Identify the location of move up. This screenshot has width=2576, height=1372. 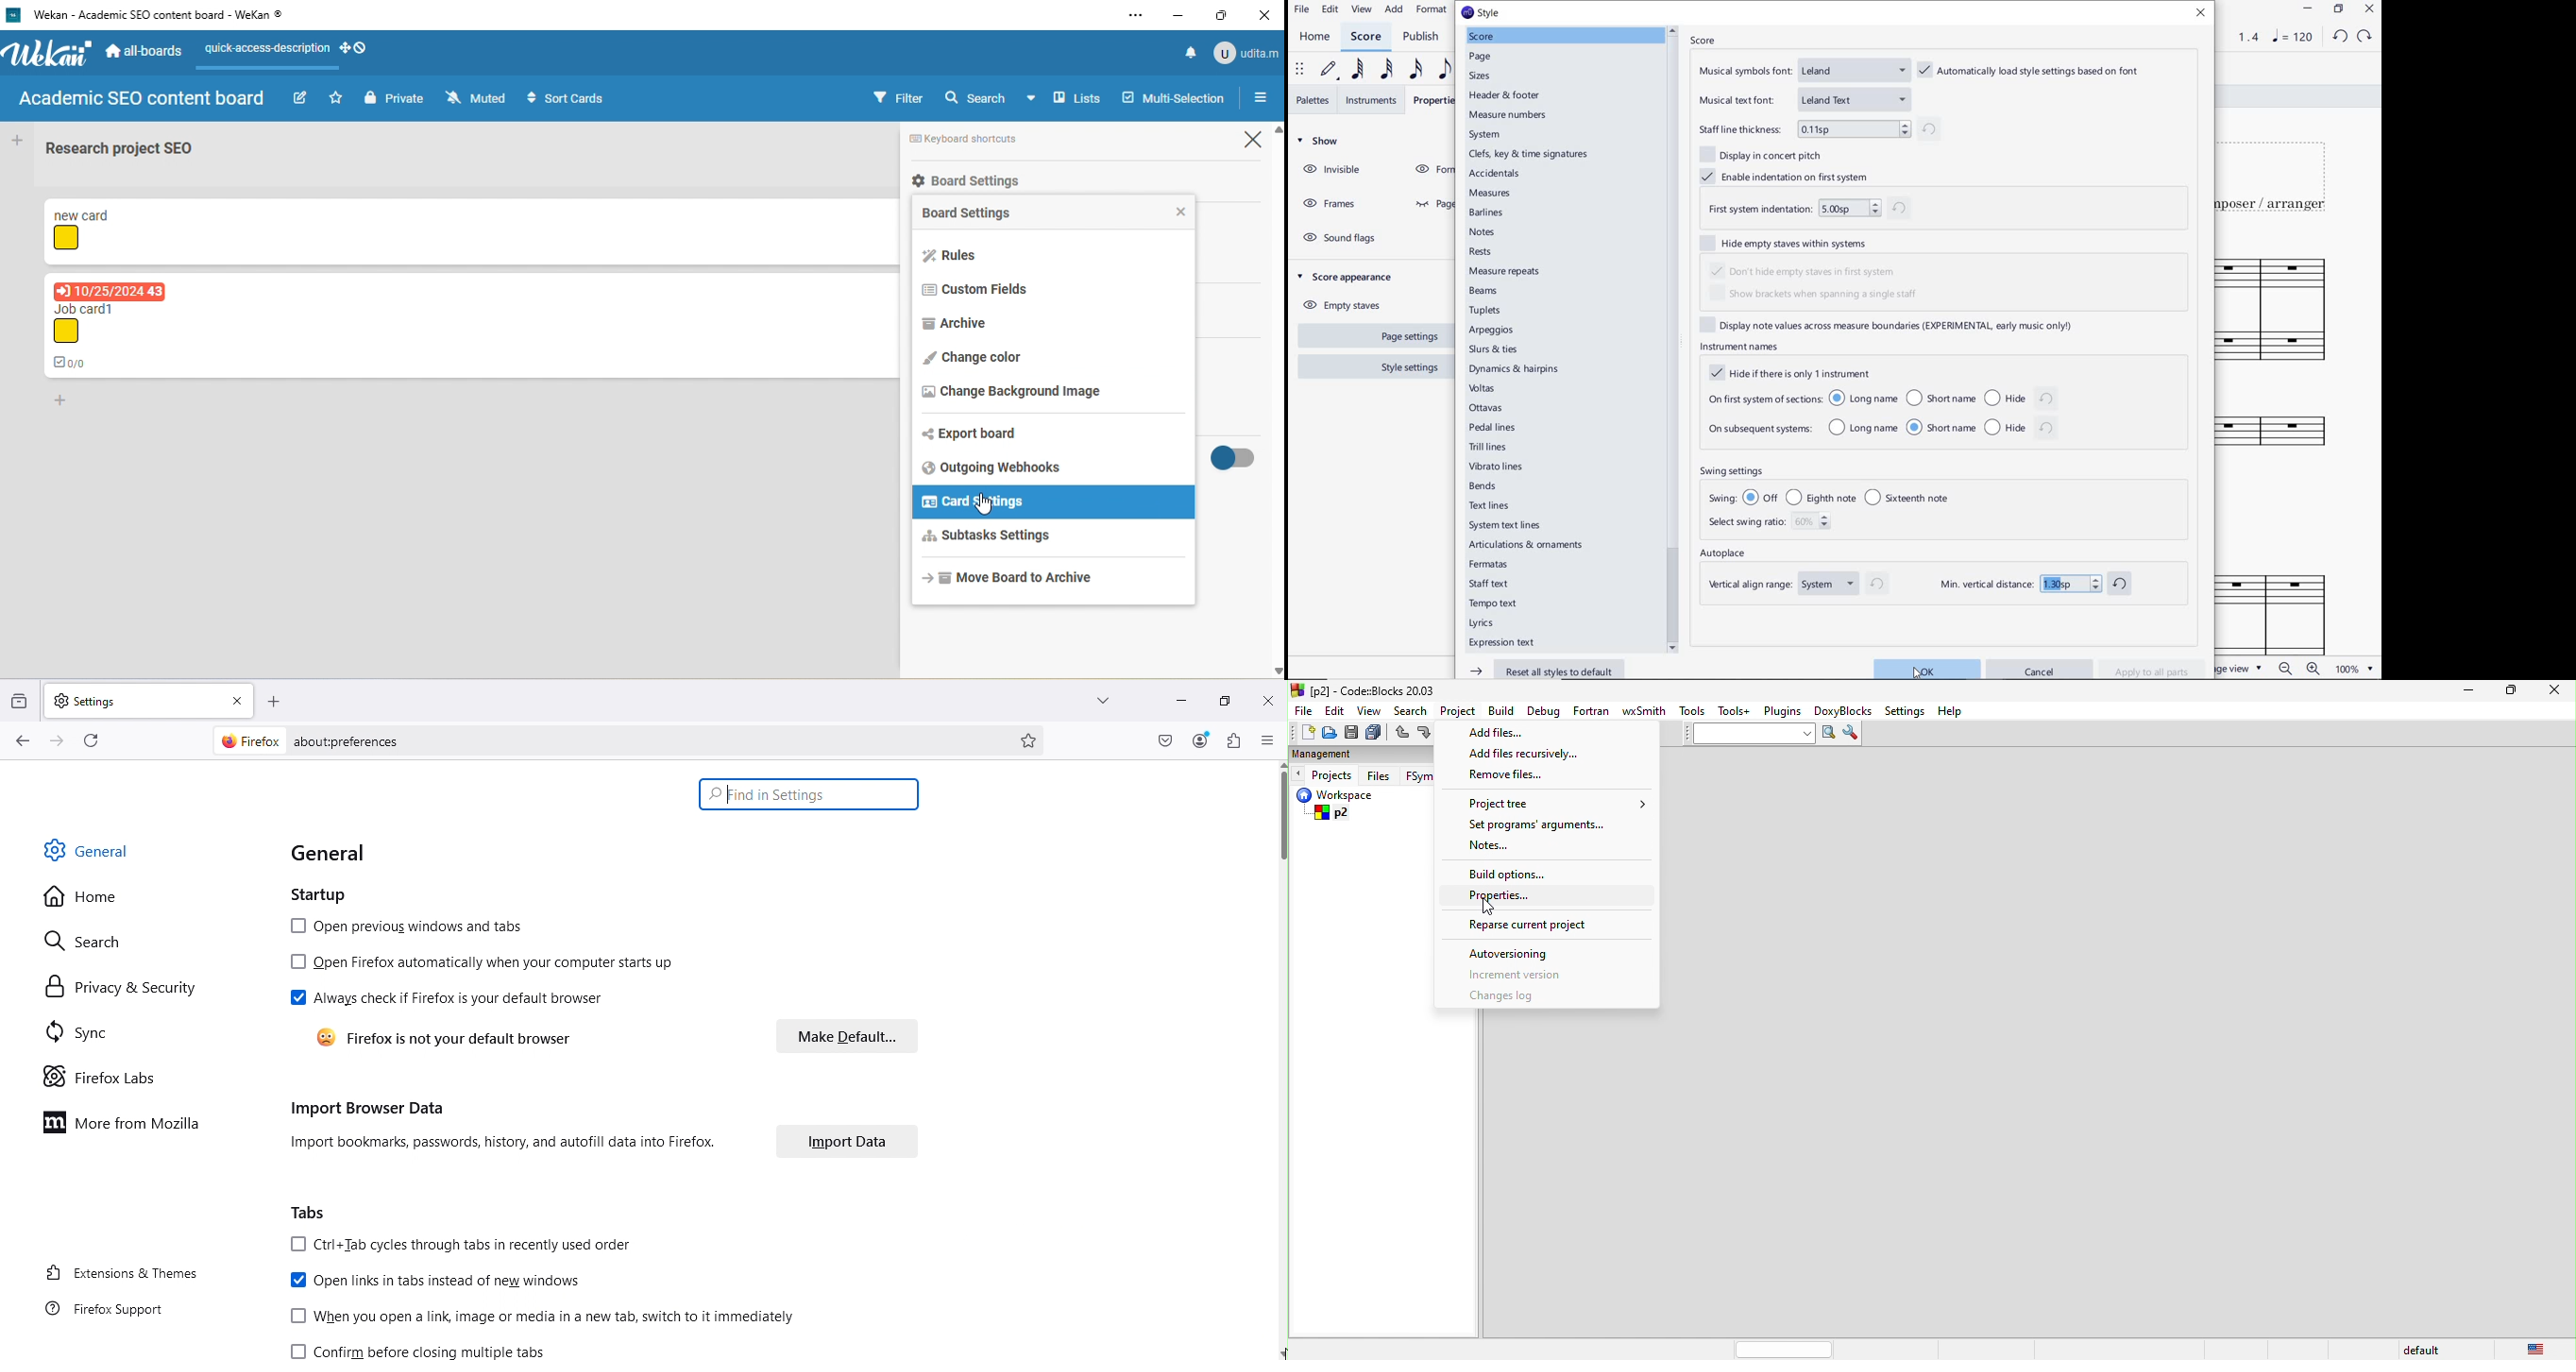
(1280, 763).